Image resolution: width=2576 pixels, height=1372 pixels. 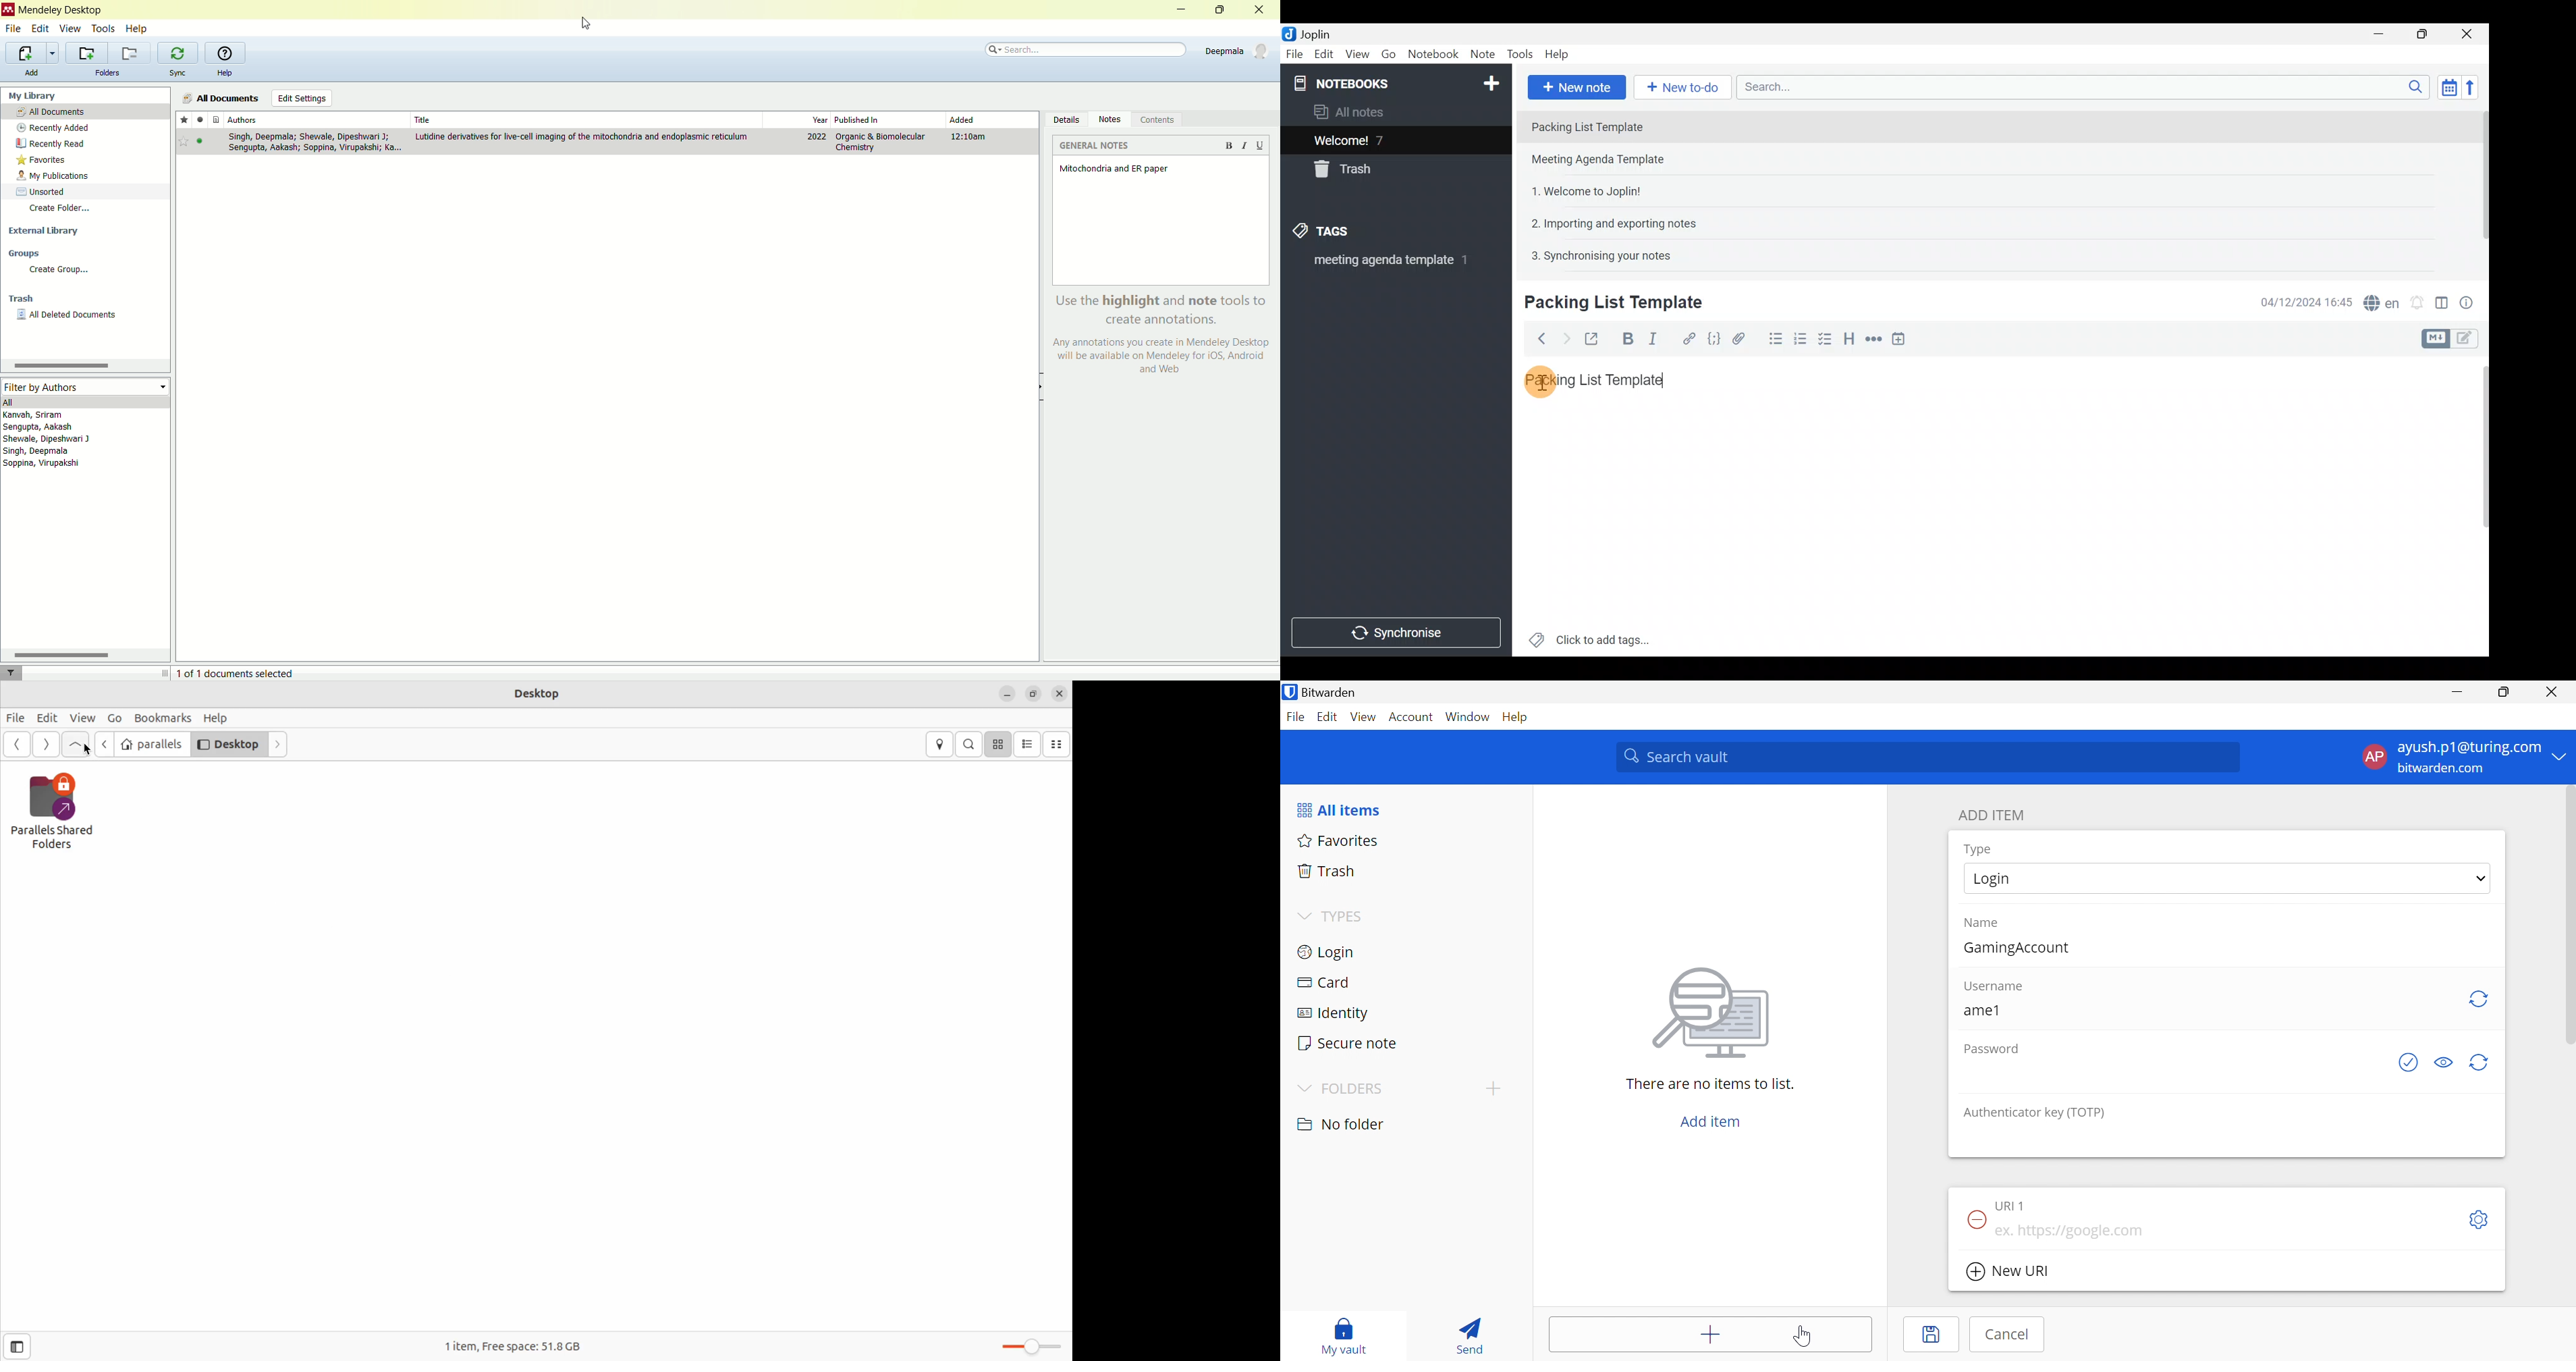 What do you see at coordinates (2478, 505) in the screenshot?
I see `Scroll bar` at bounding box center [2478, 505].